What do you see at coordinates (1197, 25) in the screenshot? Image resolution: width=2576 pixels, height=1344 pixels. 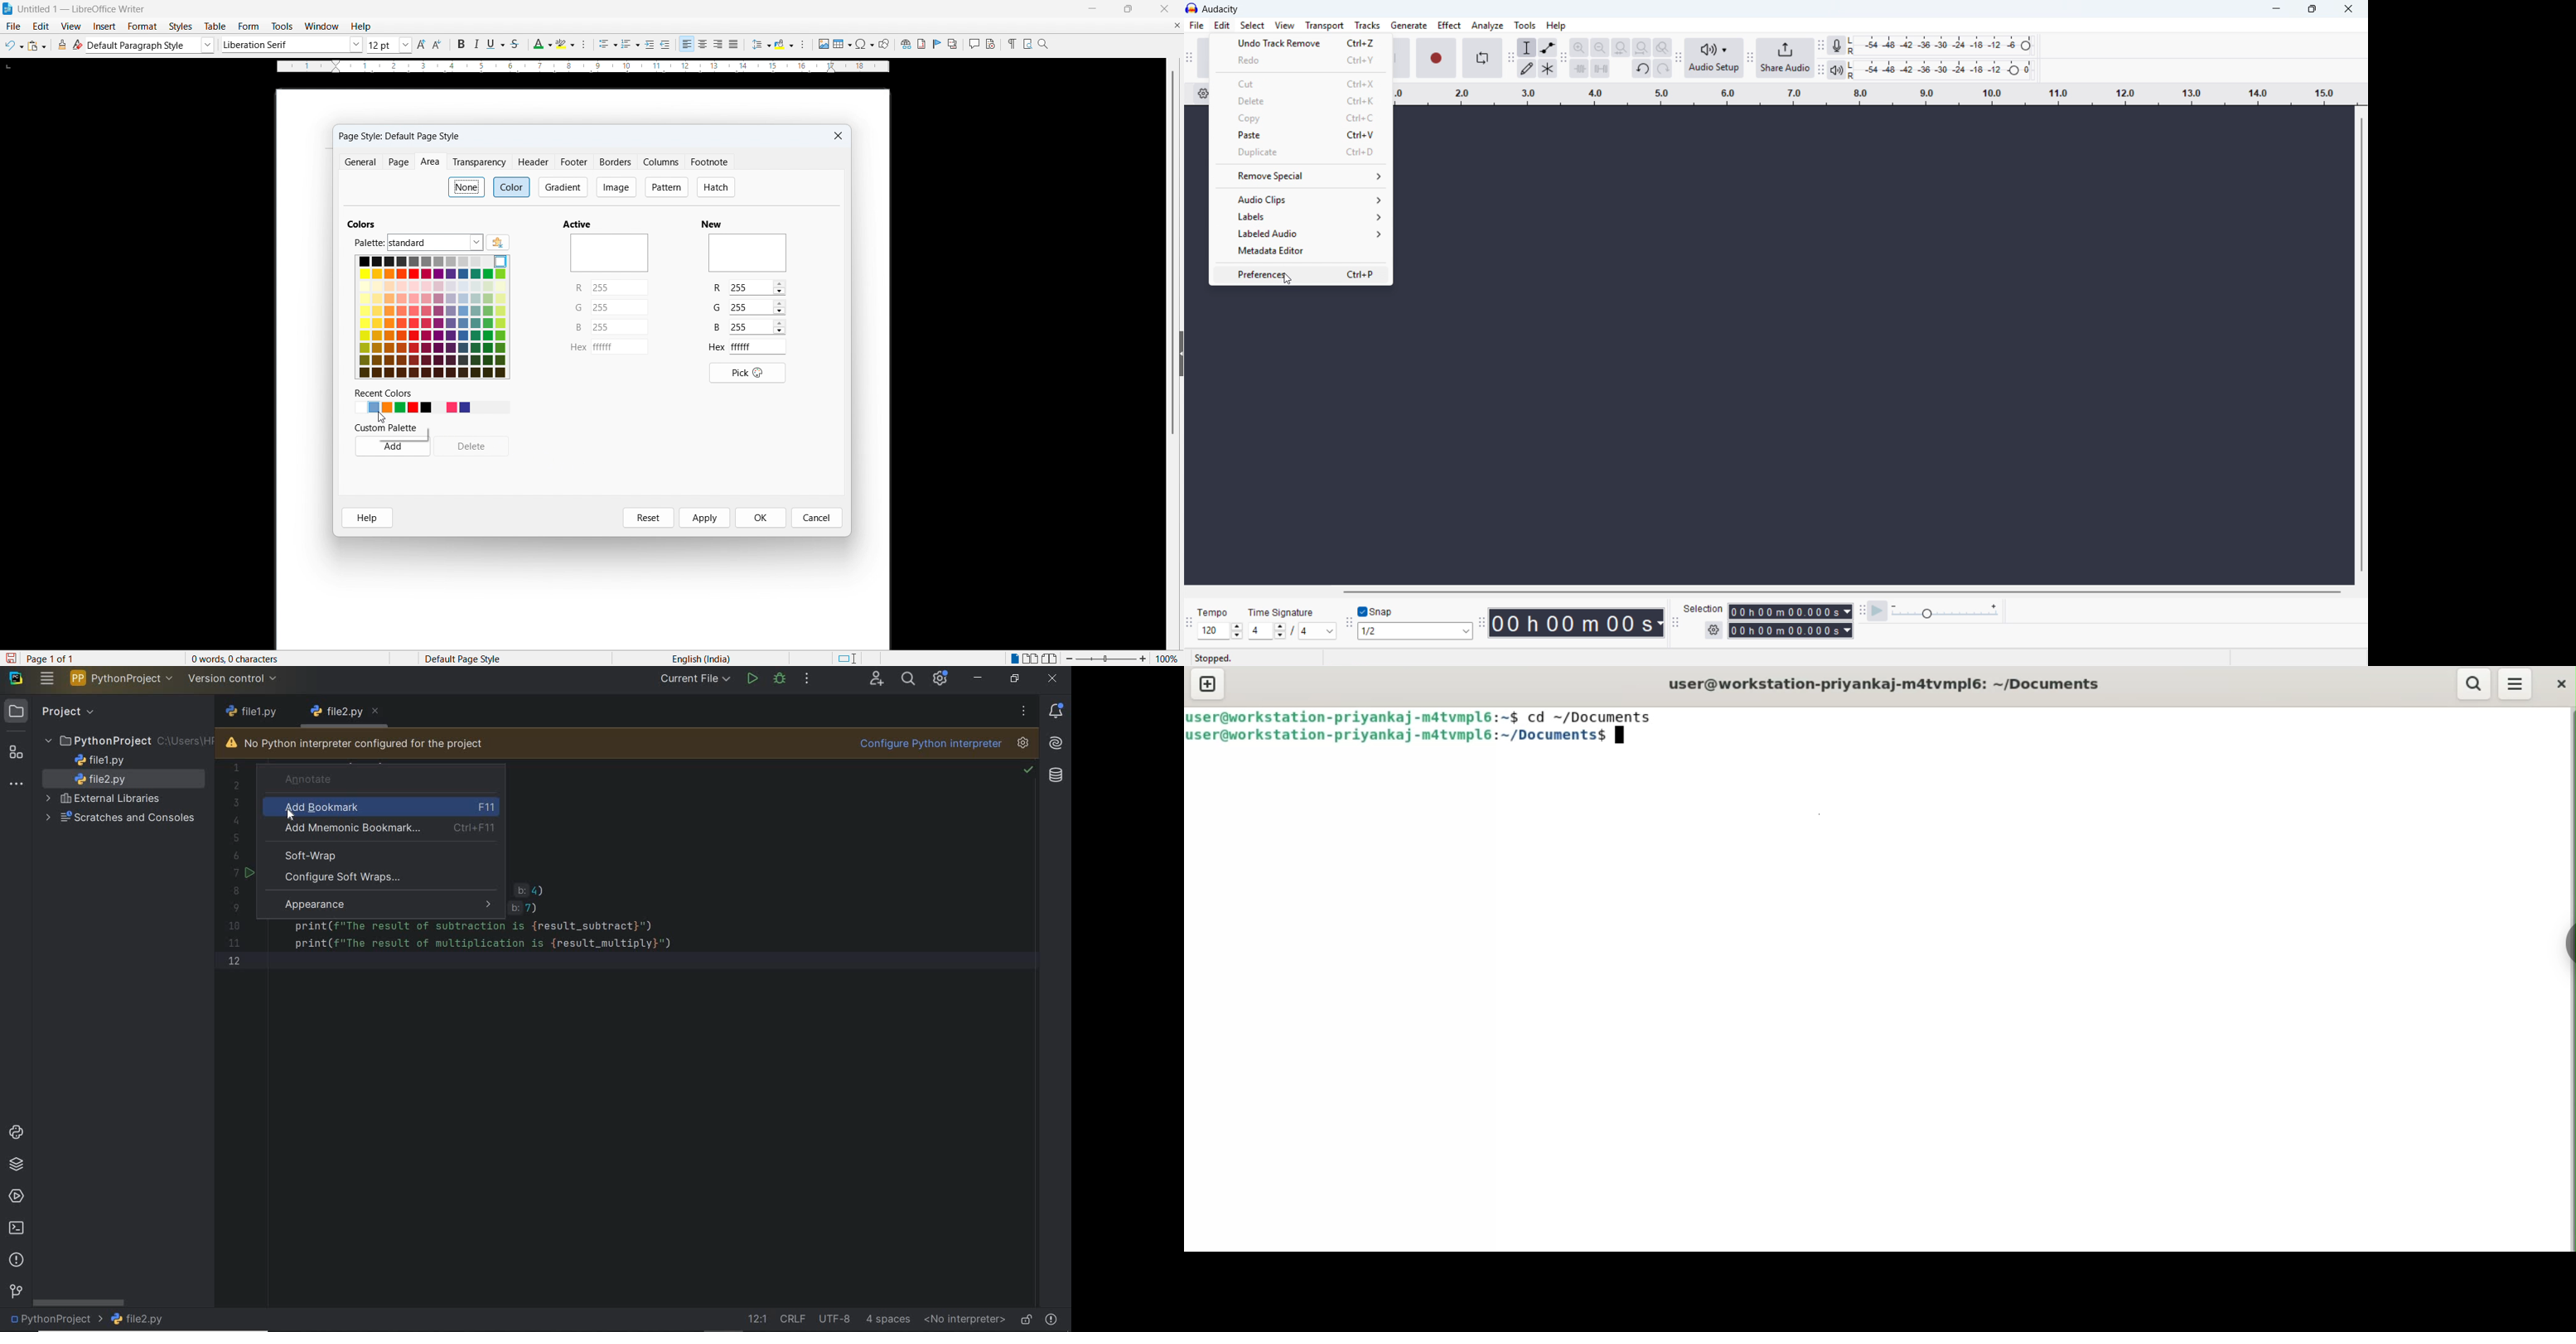 I see `file` at bounding box center [1197, 25].